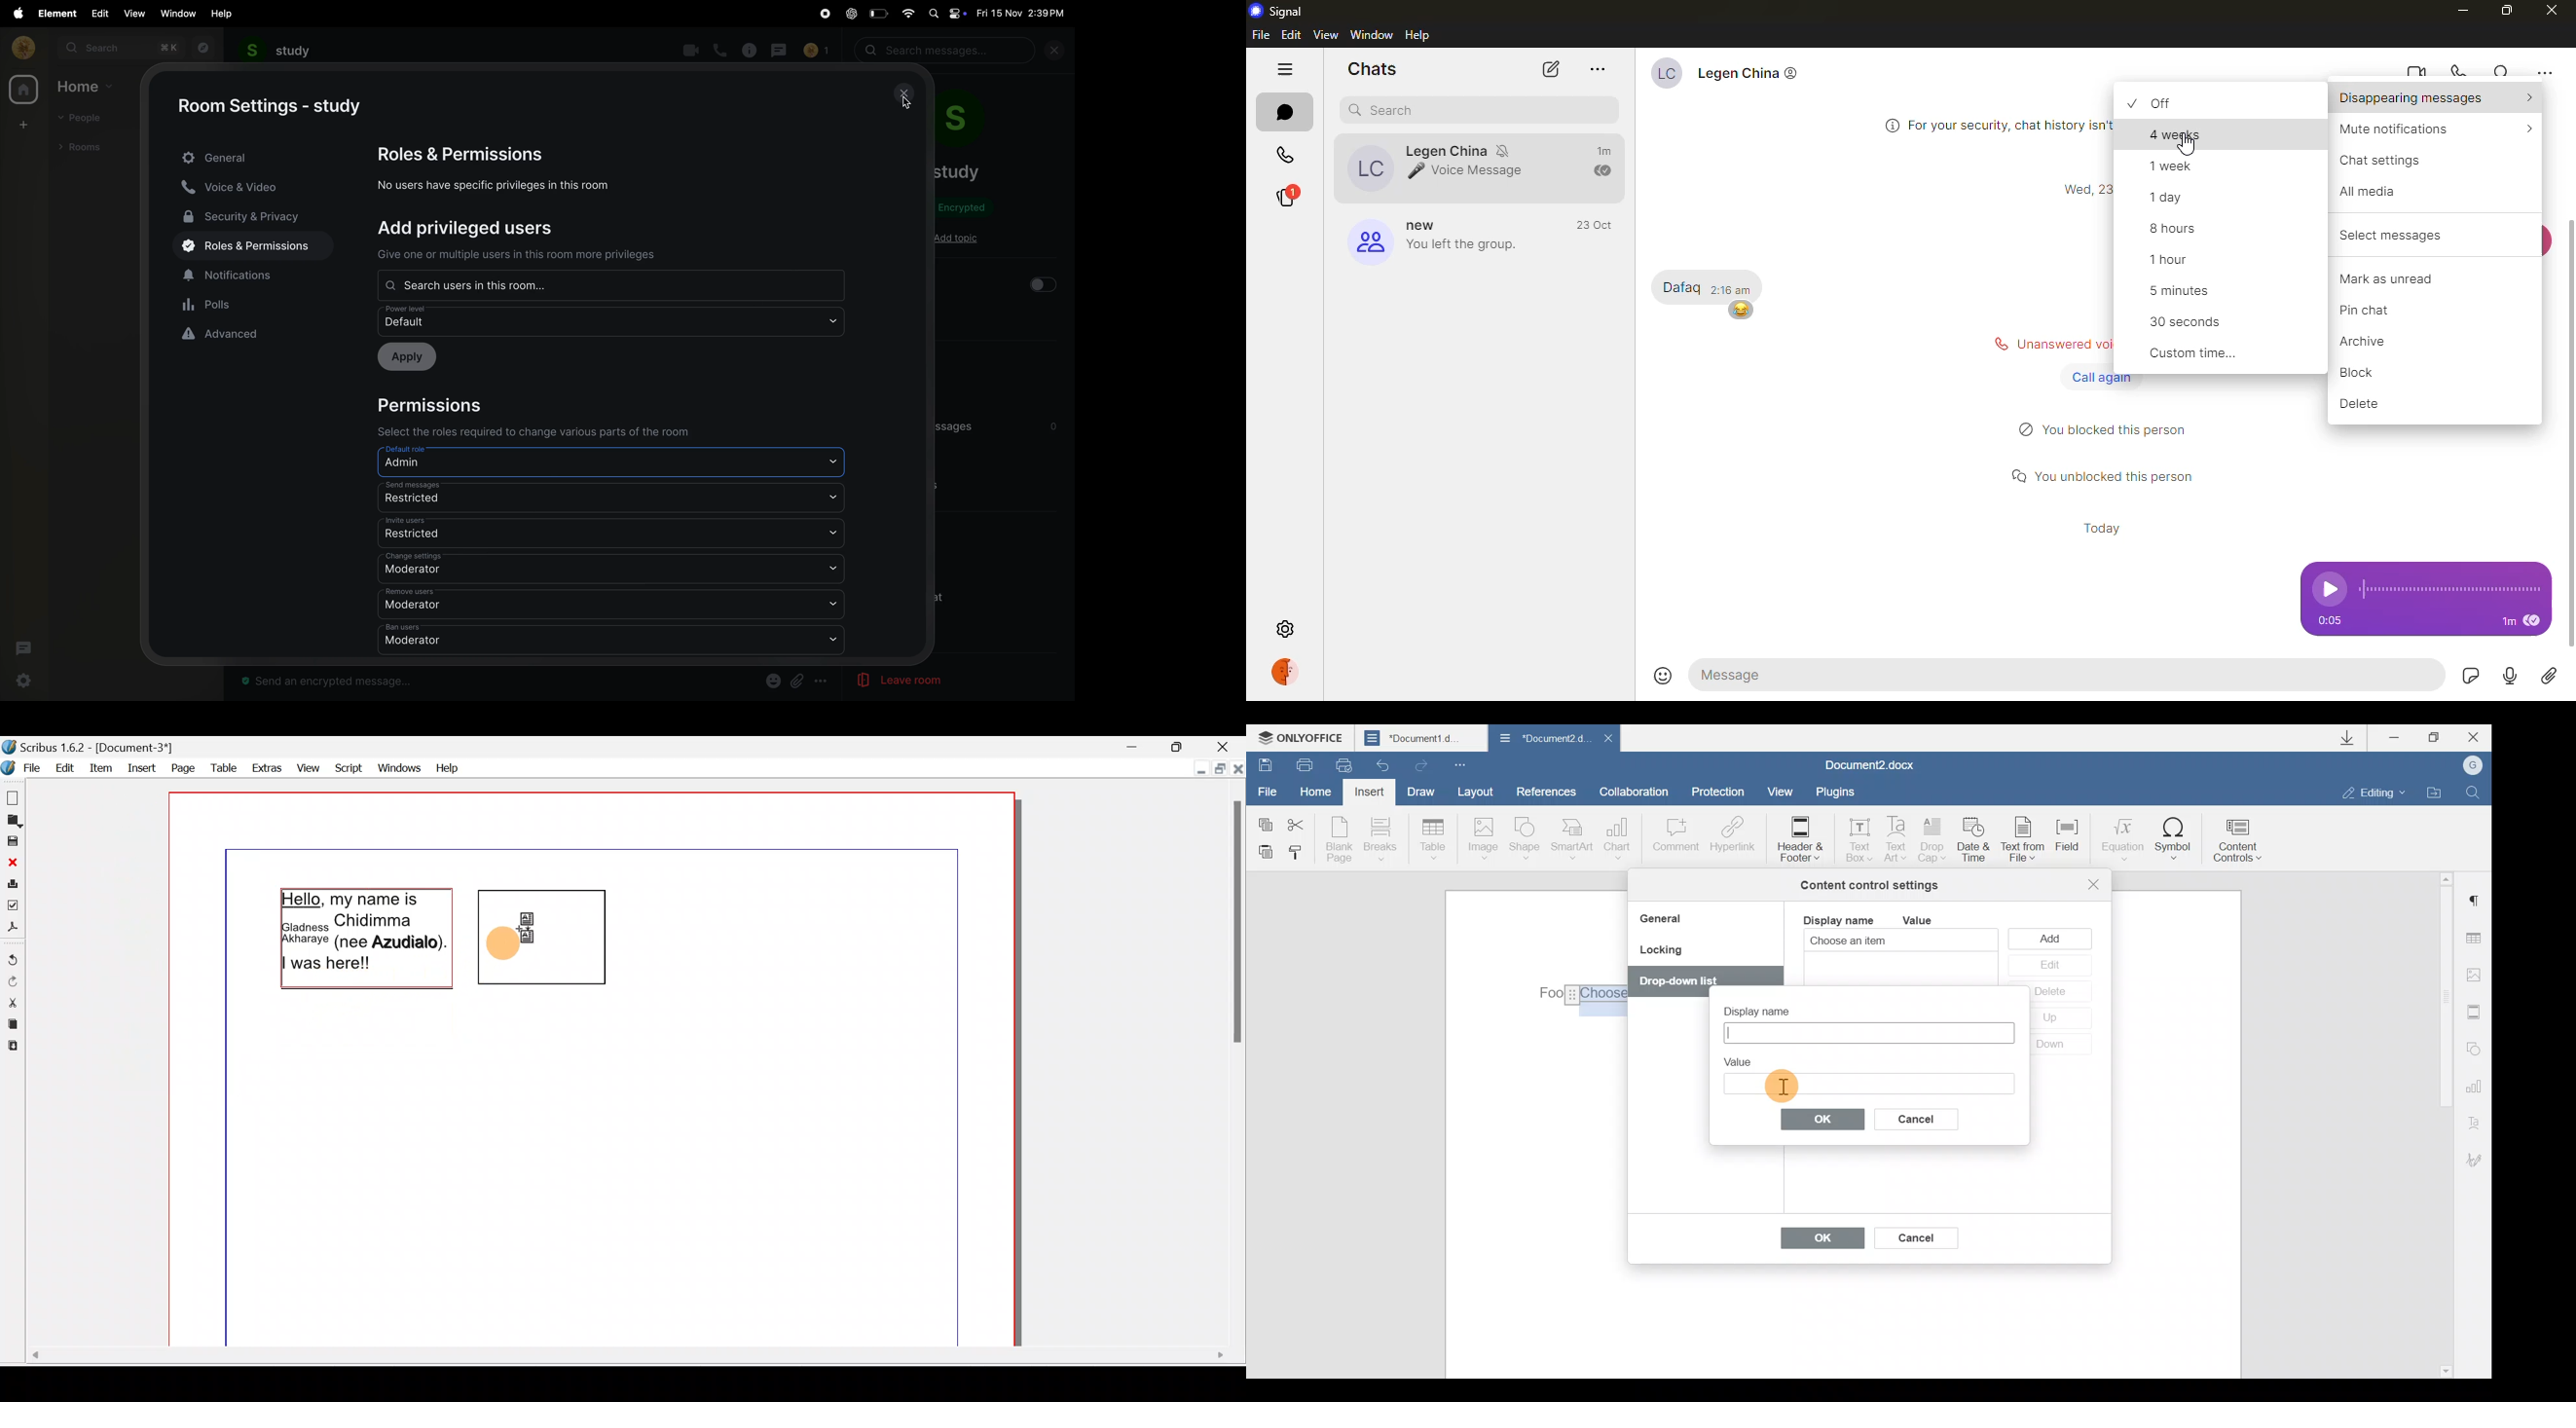 The width and height of the screenshot is (2576, 1428). What do you see at coordinates (12, 1024) in the screenshot?
I see `Copy` at bounding box center [12, 1024].